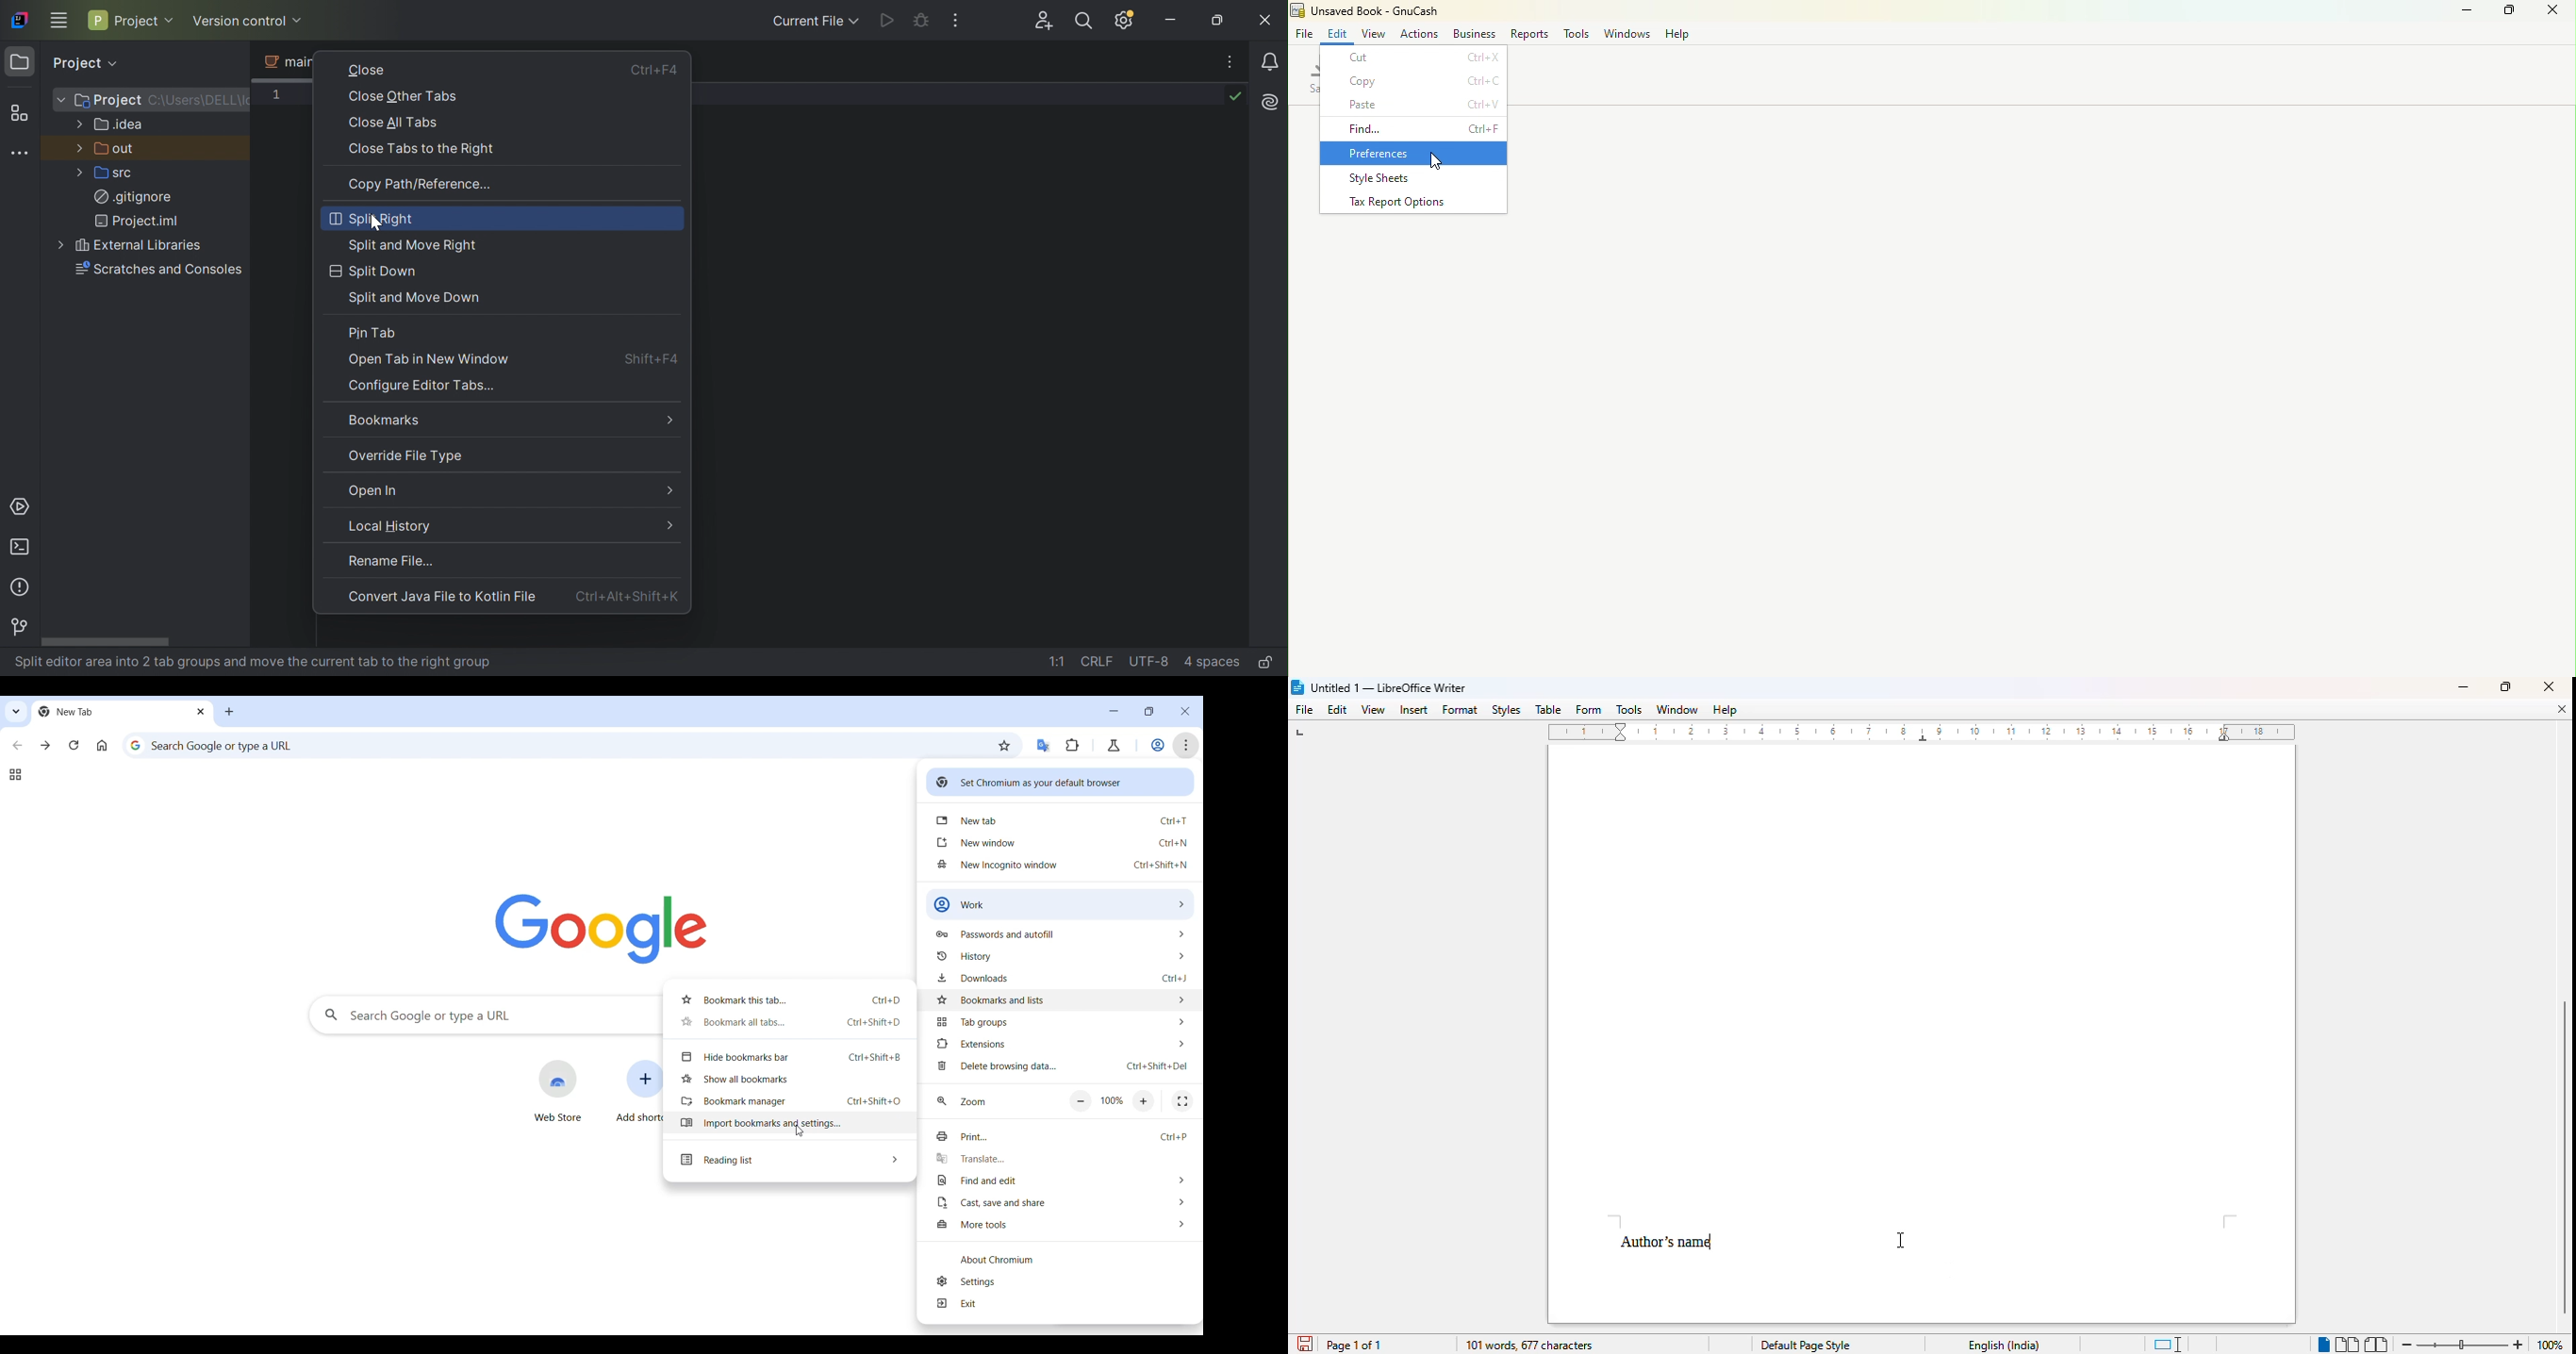 This screenshot has width=2576, height=1372. What do you see at coordinates (955, 22) in the screenshot?
I see `More actions` at bounding box center [955, 22].